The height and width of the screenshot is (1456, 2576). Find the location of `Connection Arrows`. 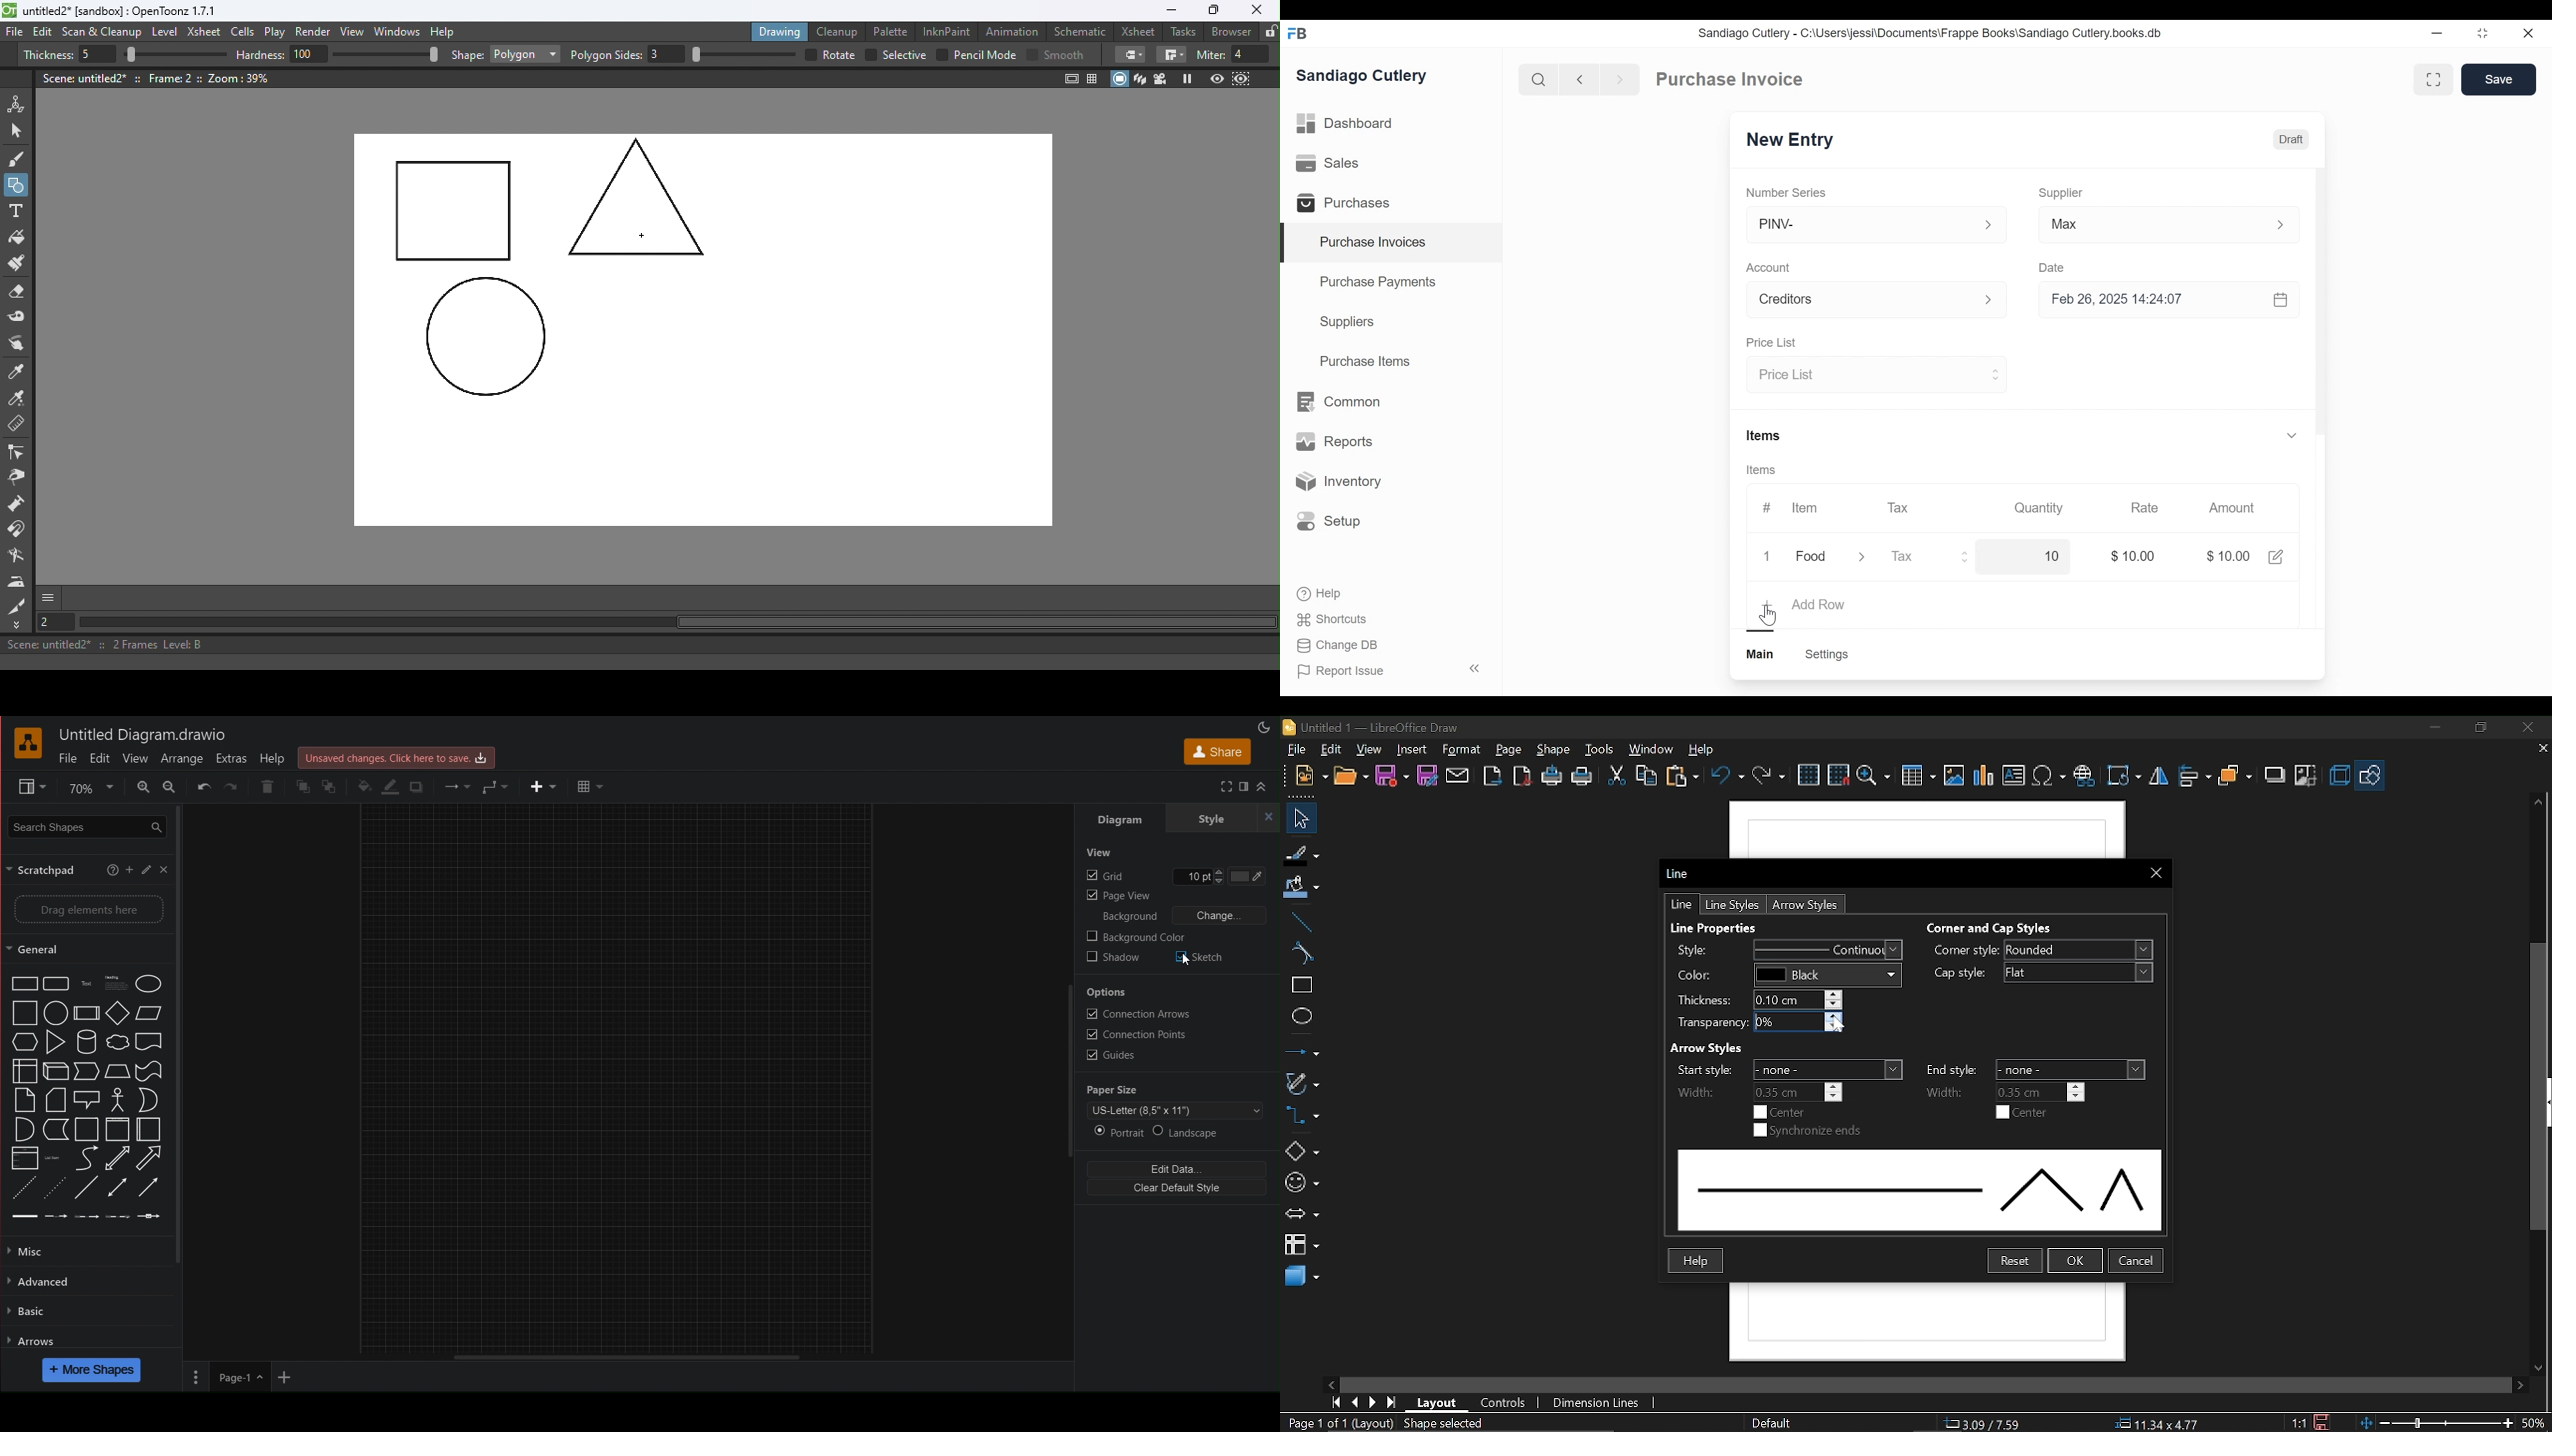

Connection Arrows is located at coordinates (1140, 1014).